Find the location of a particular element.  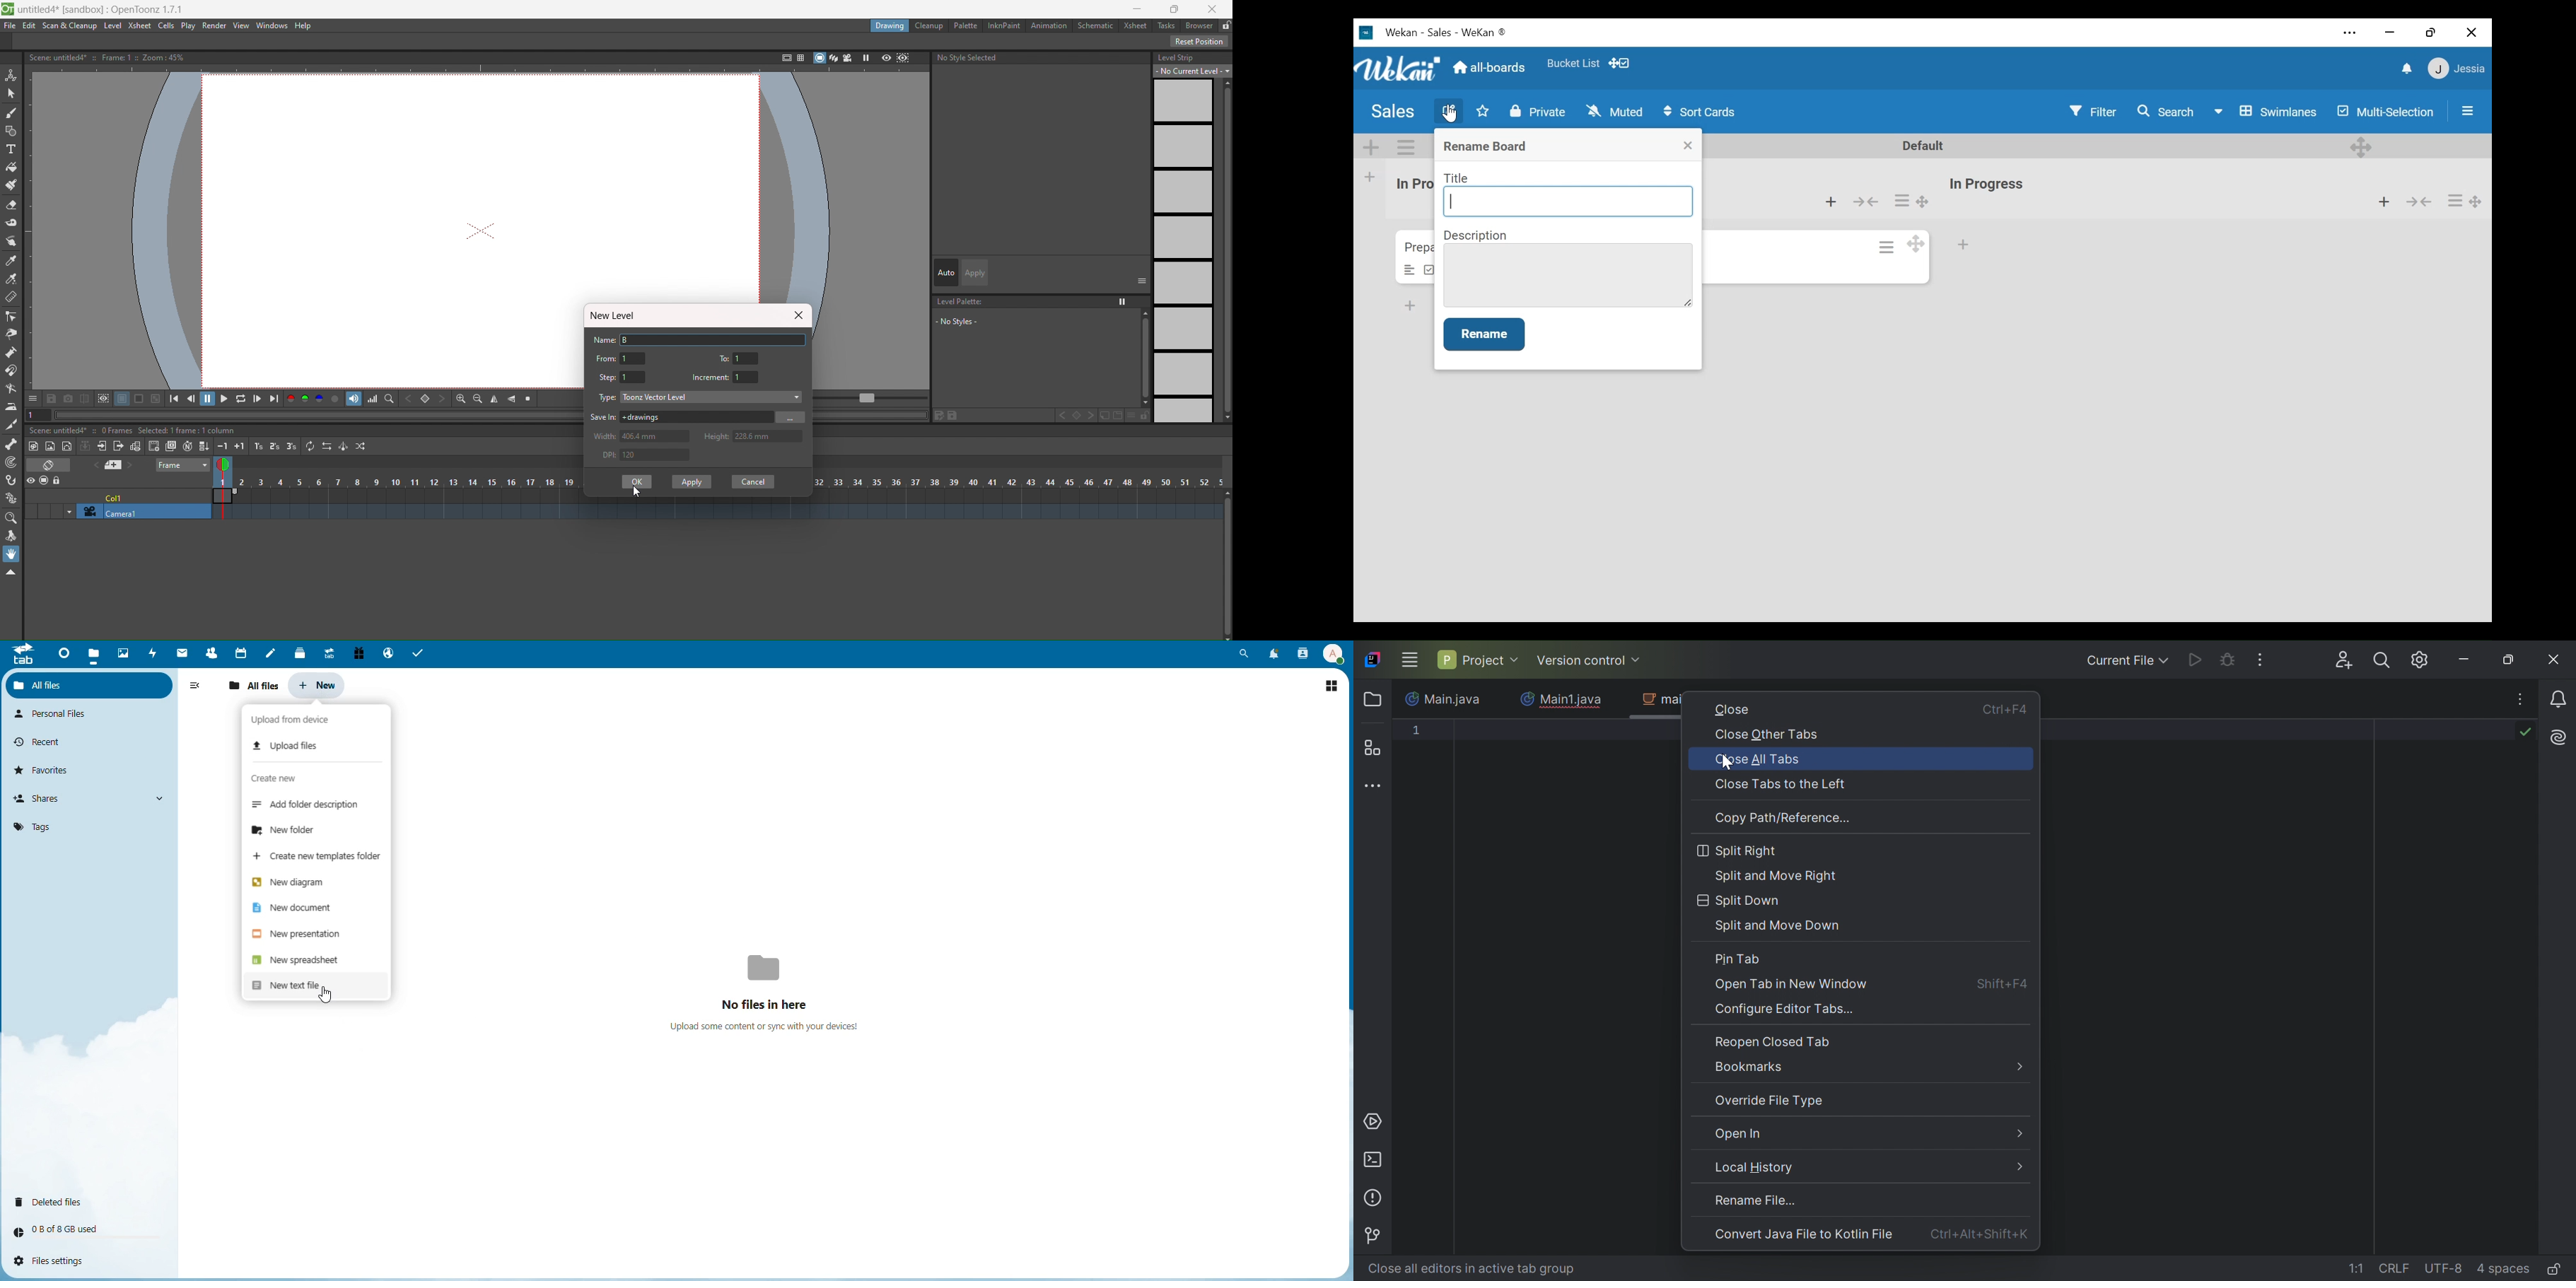

Profile is located at coordinates (1332, 653).